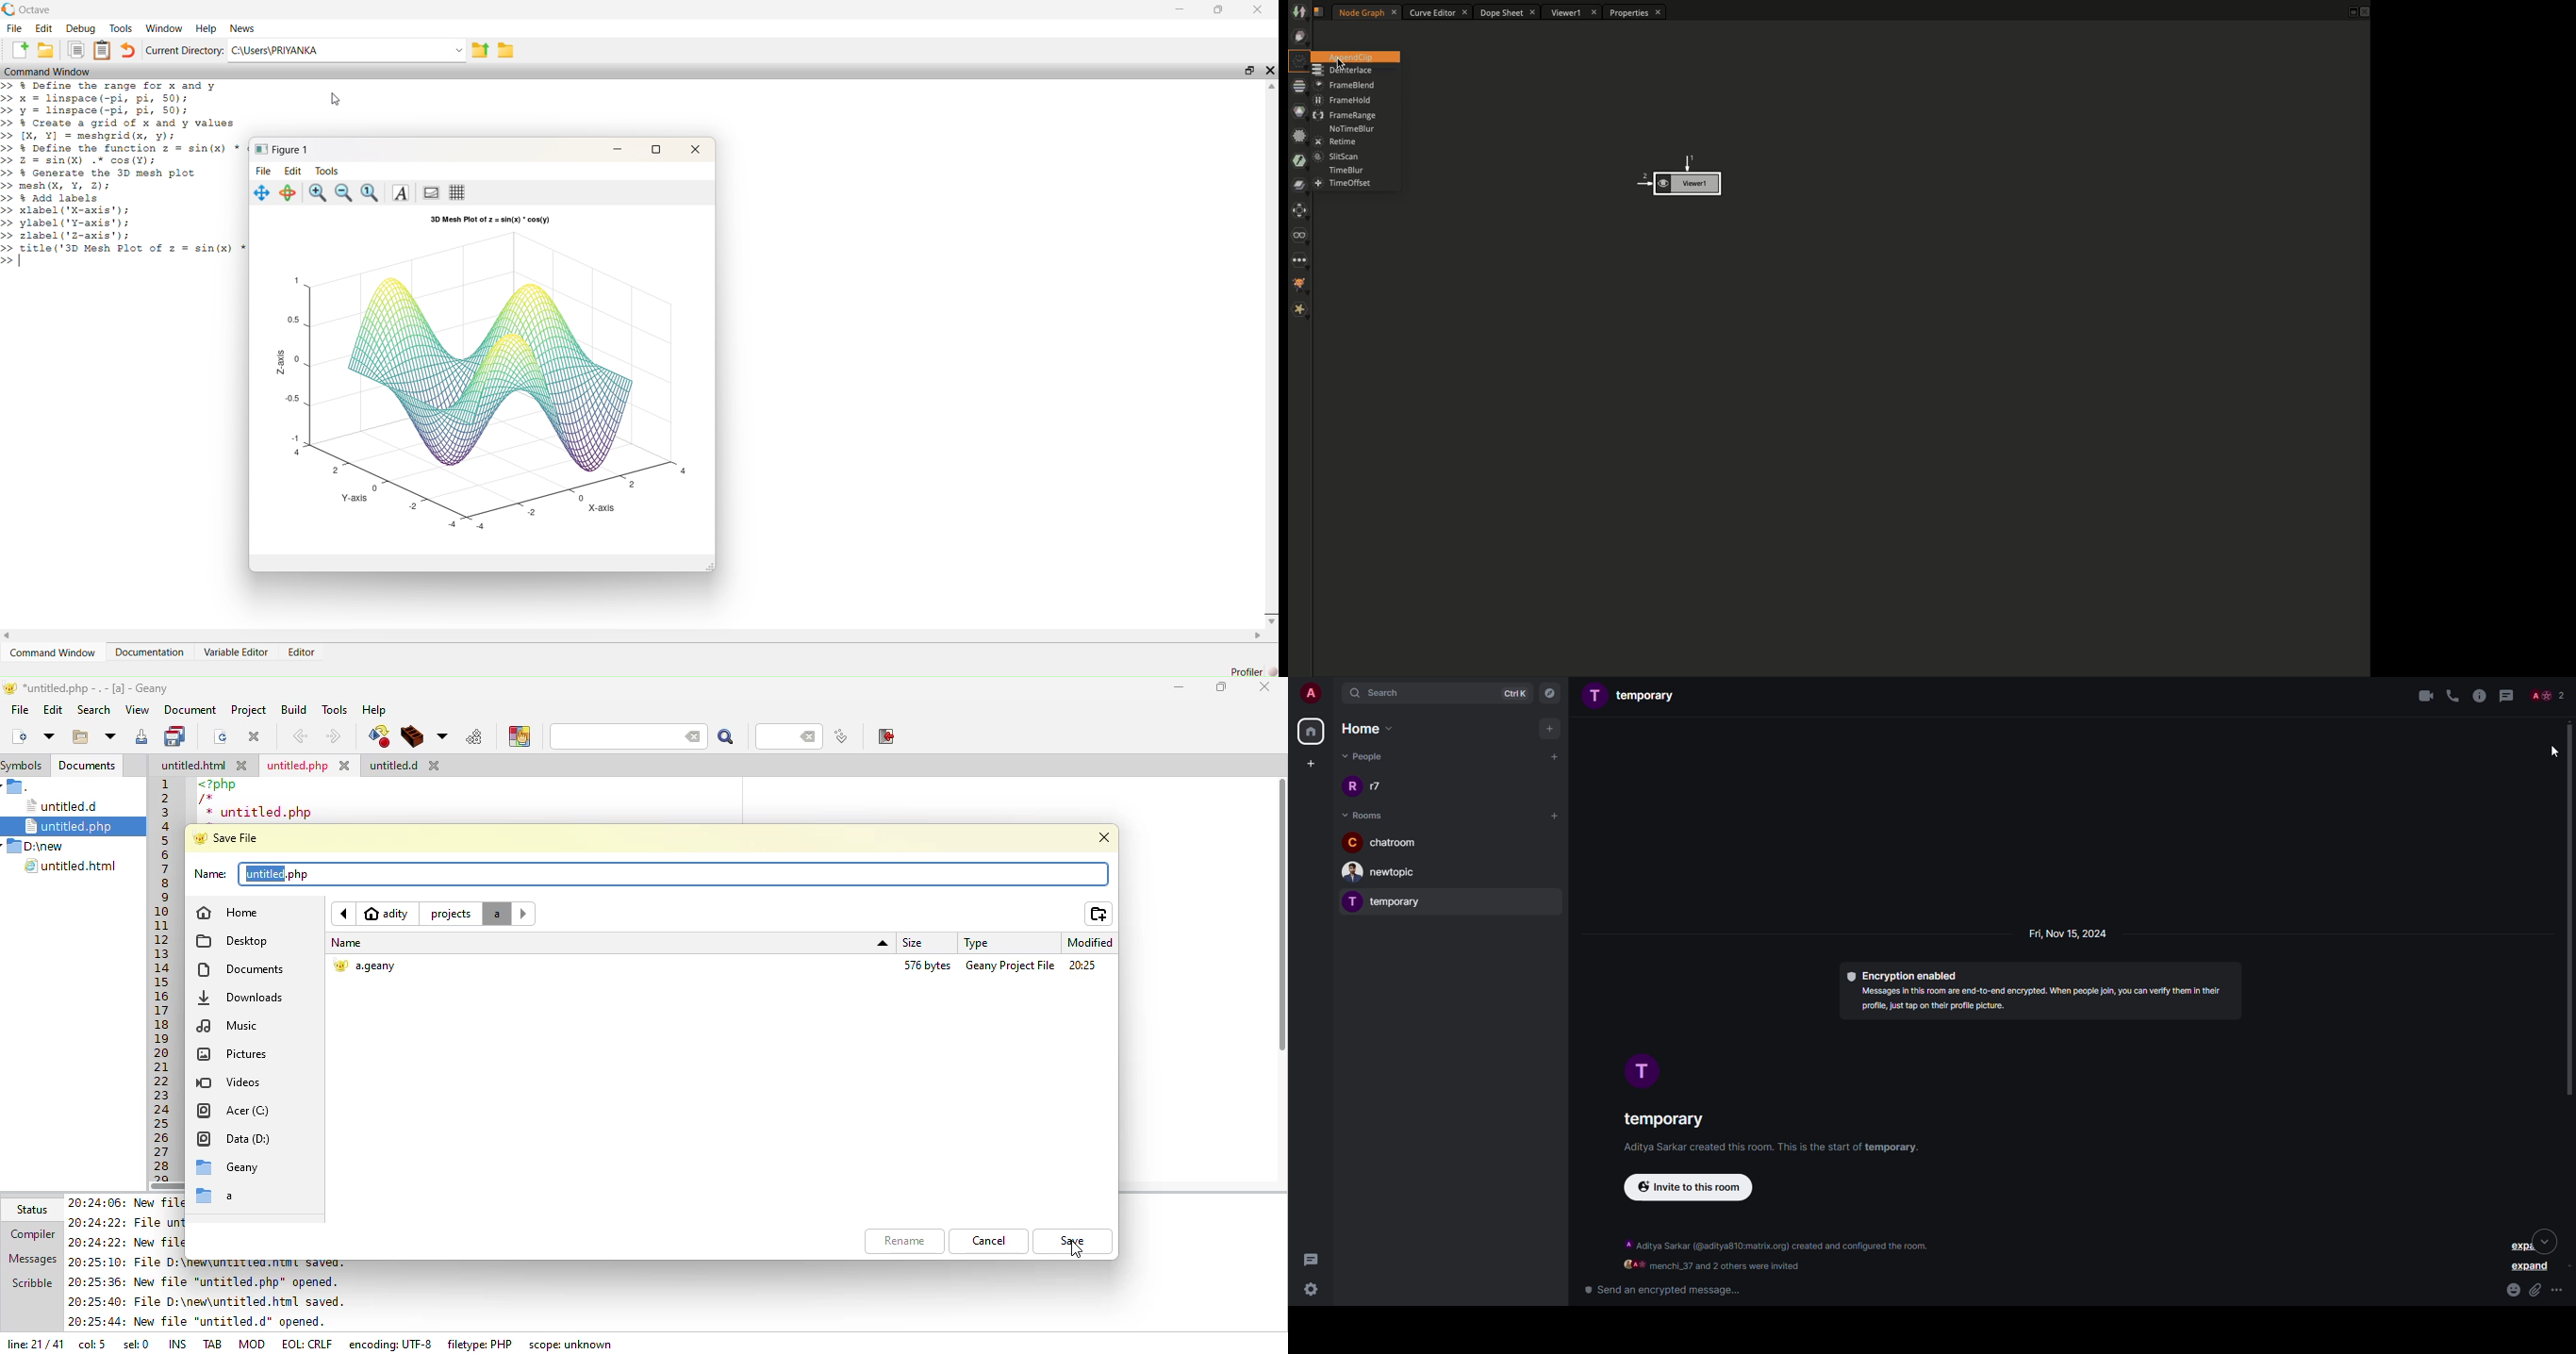 The height and width of the screenshot is (1372, 2576). Describe the element at coordinates (2548, 694) in the screenshot. I see `people` at that location.